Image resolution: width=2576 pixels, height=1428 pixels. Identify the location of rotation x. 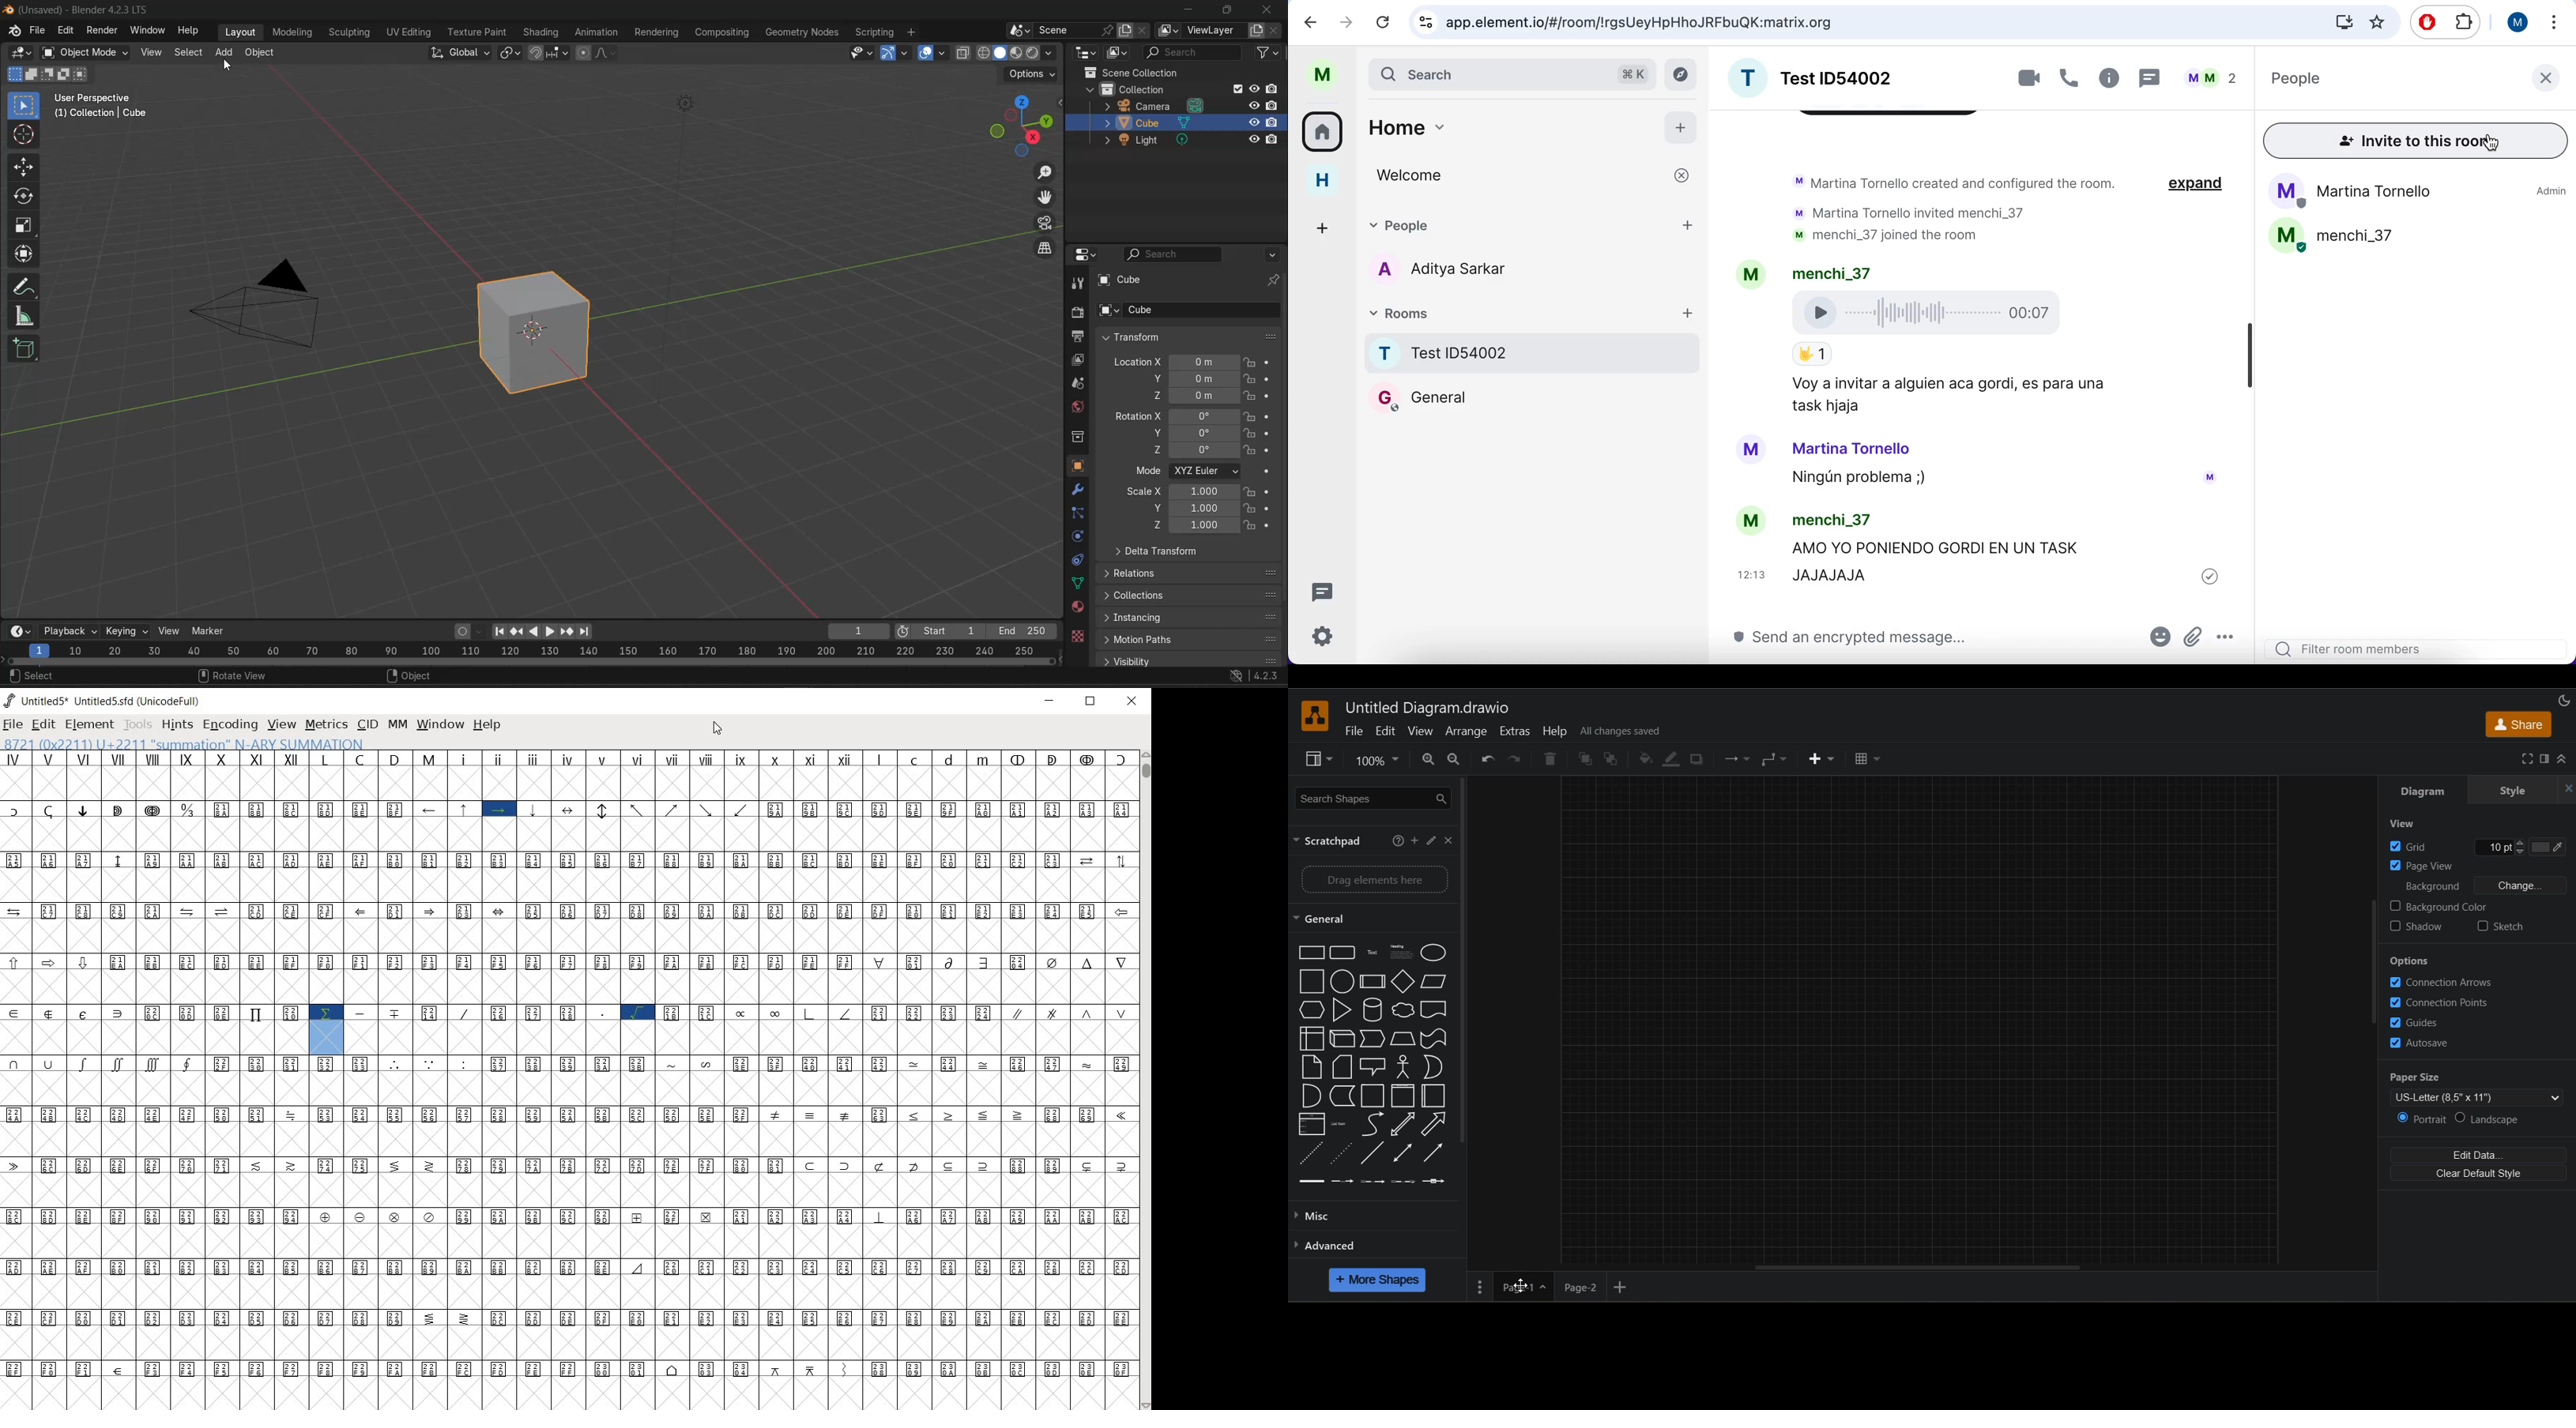
(1175, 416).